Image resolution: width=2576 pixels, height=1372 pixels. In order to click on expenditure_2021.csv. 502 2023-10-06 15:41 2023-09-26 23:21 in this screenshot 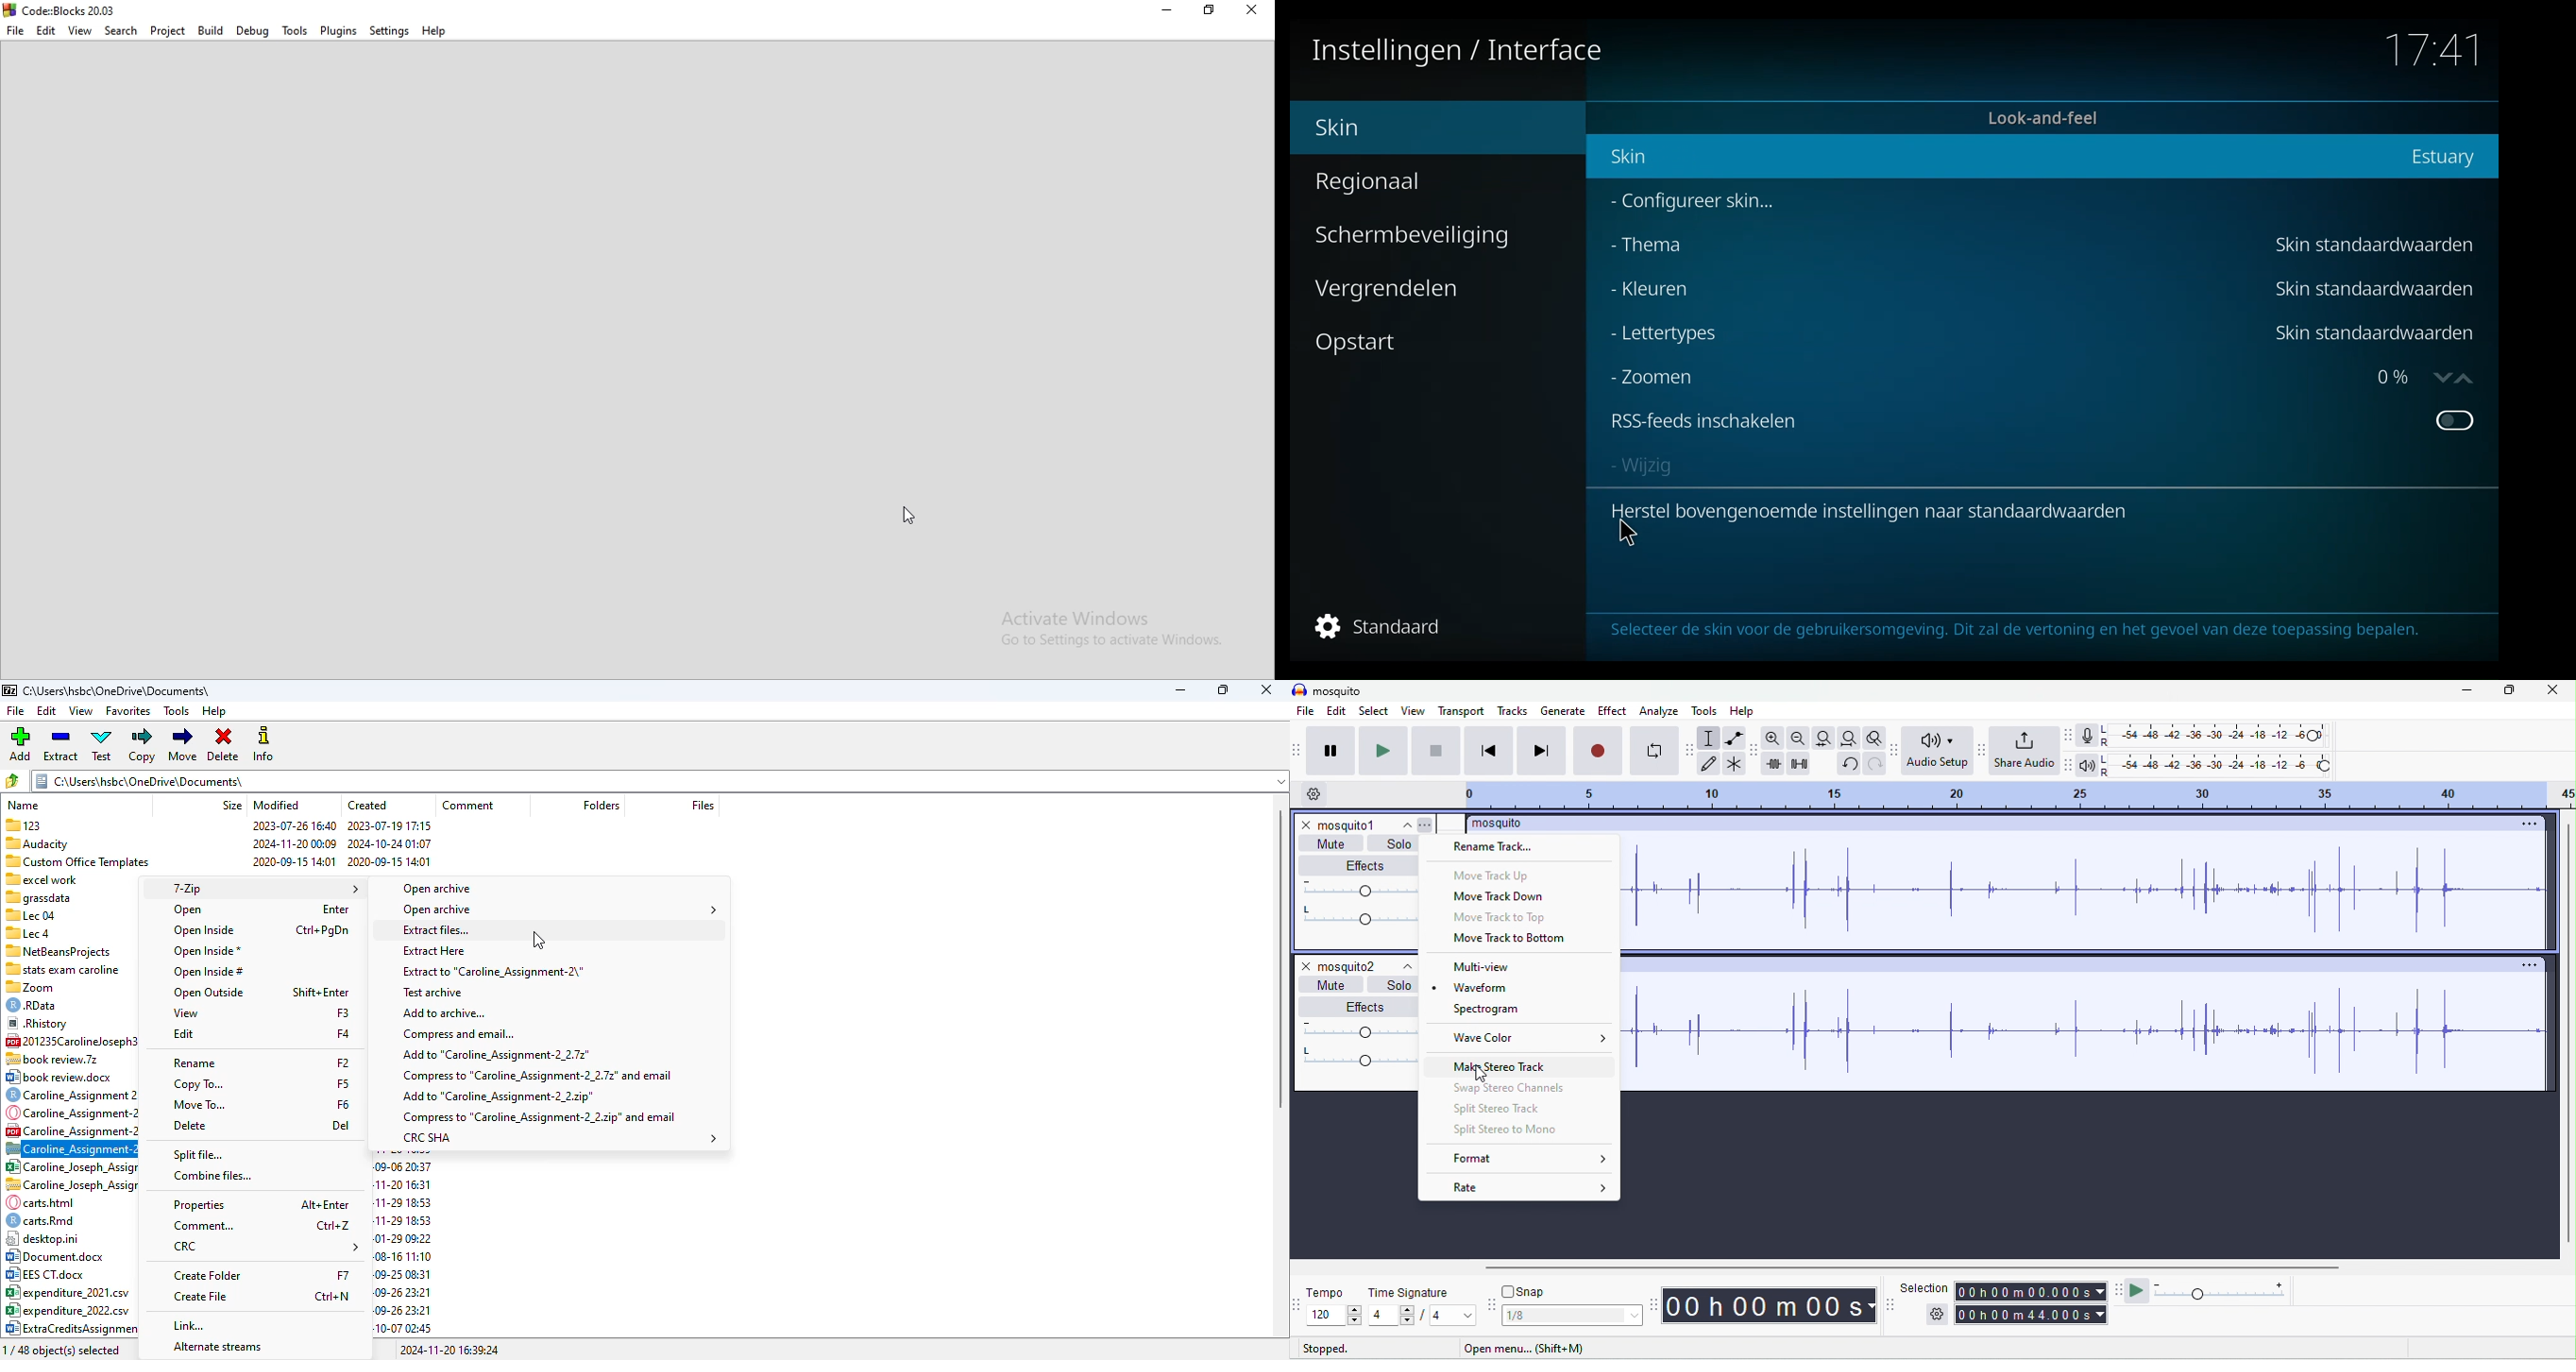, I will do `click(71, 1293)`.